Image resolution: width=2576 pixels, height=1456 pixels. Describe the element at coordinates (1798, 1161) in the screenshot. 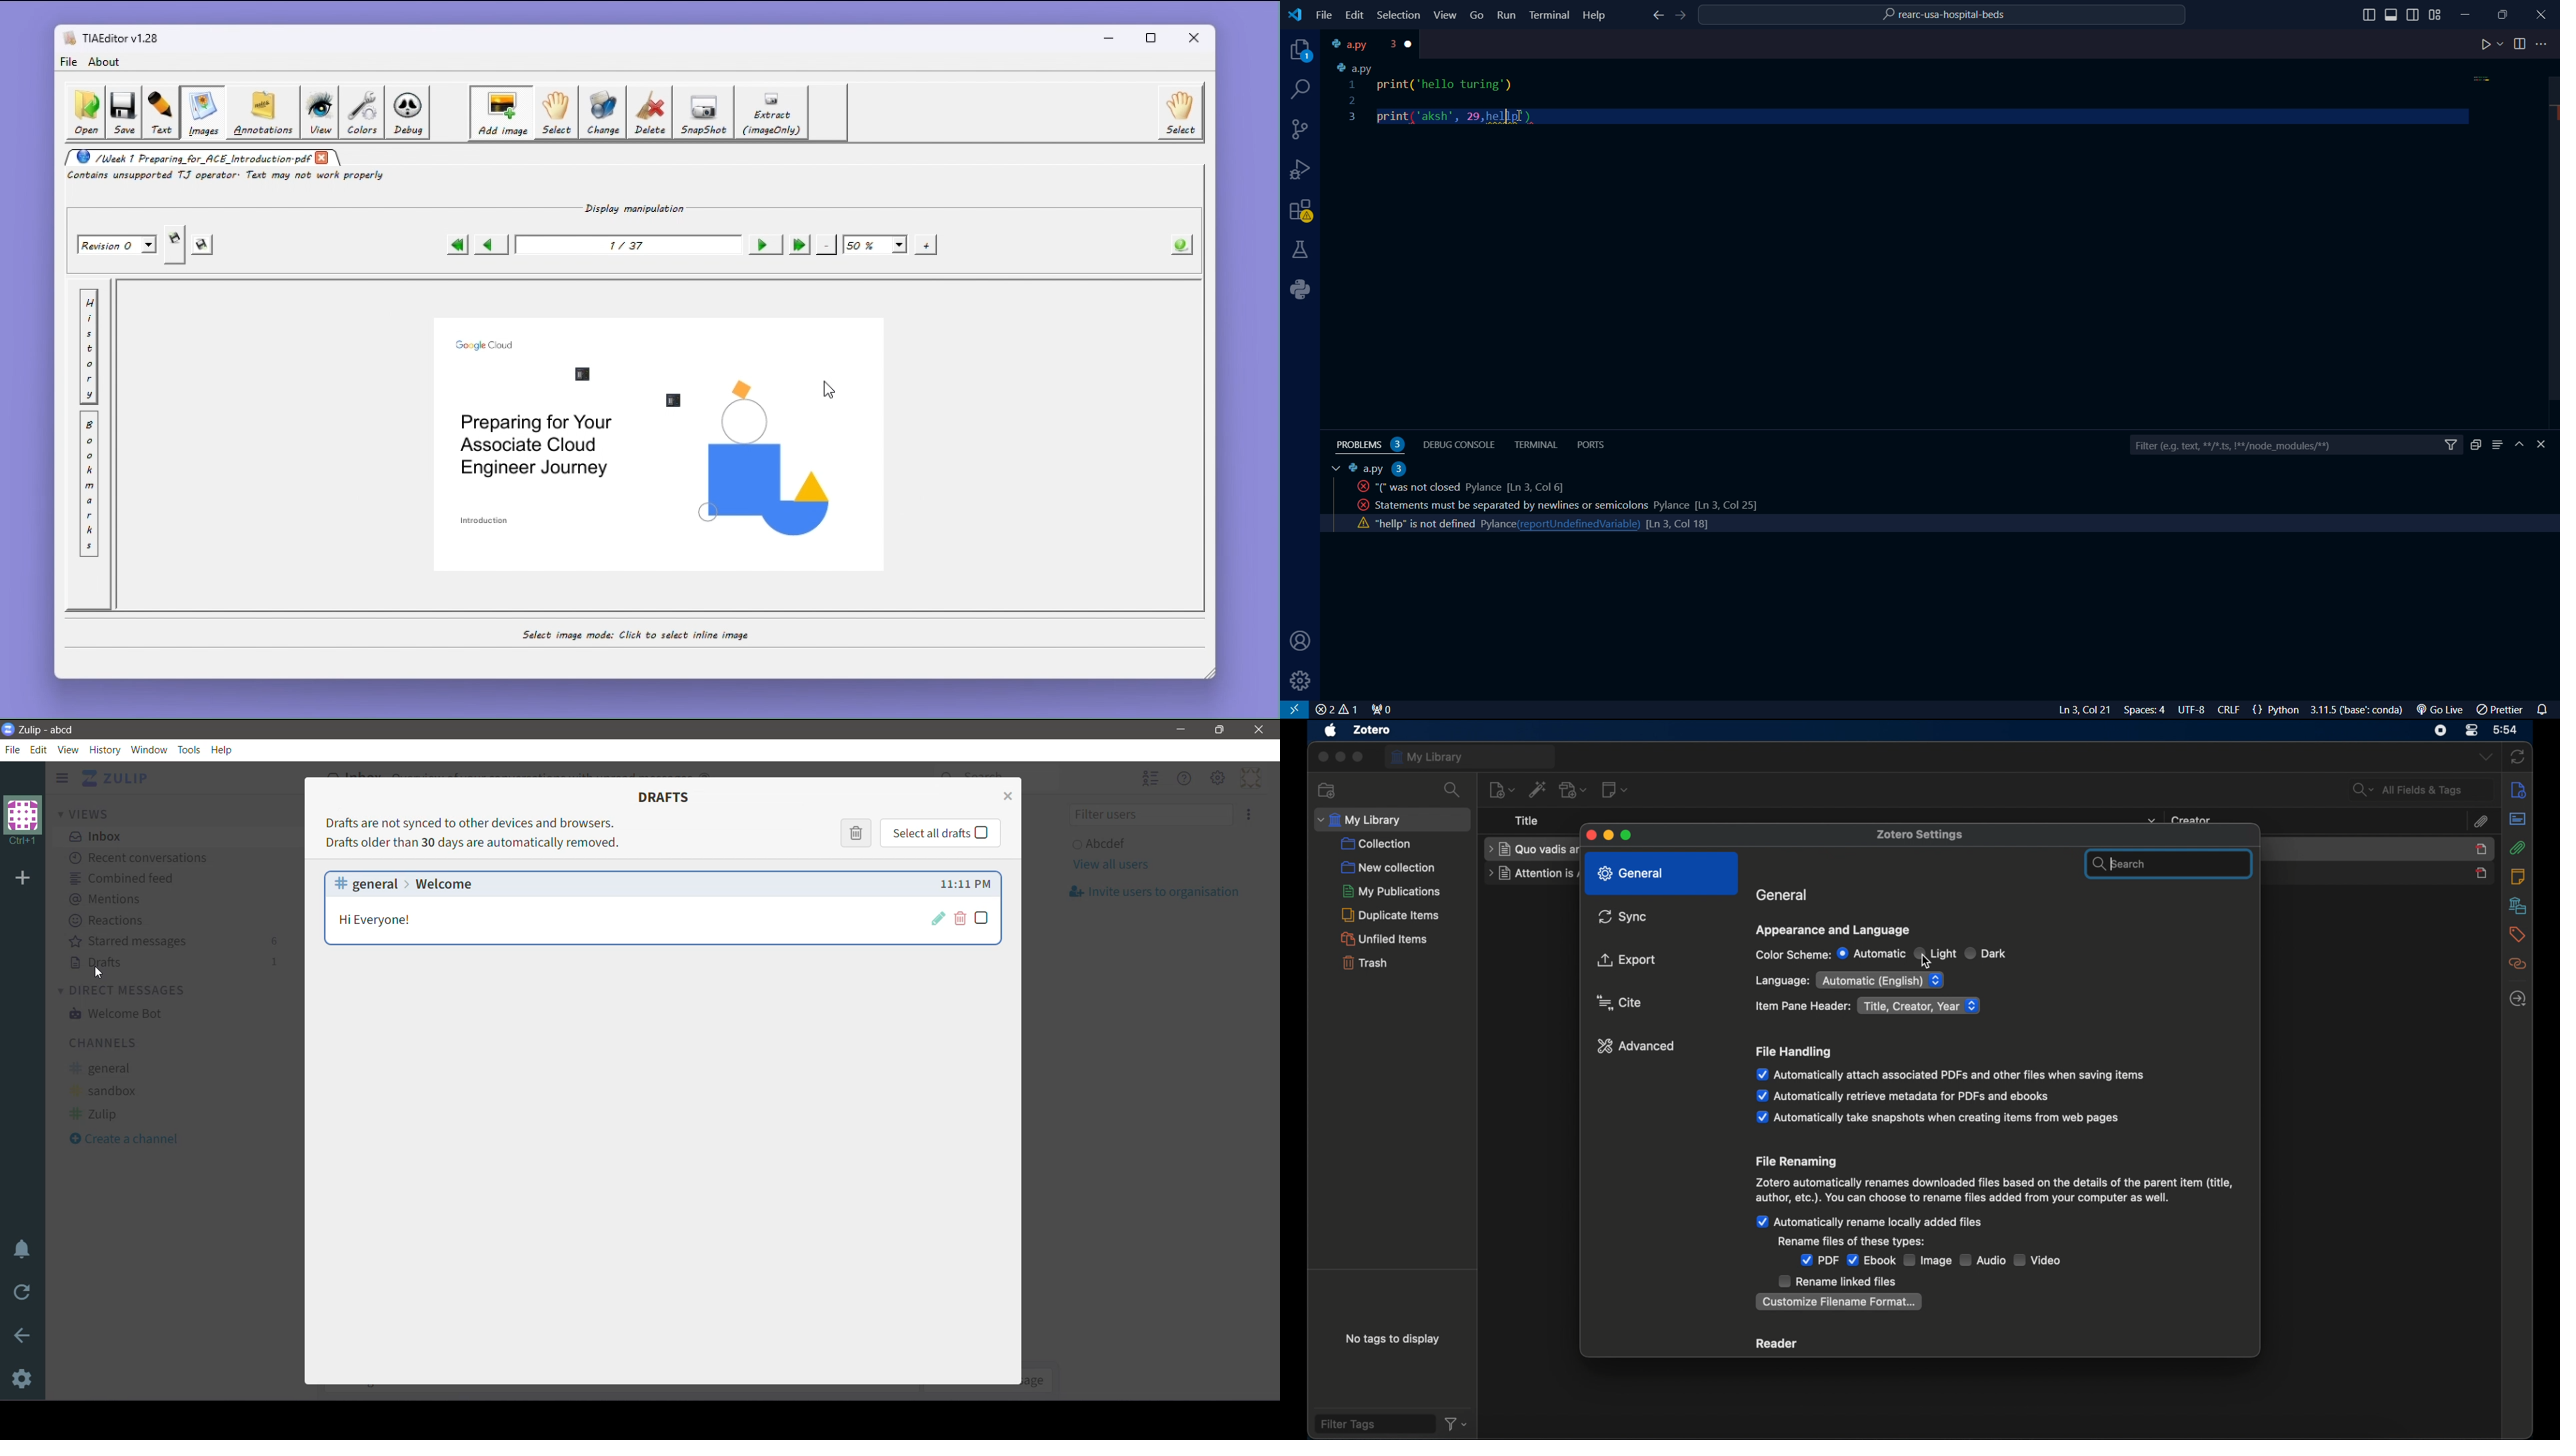

I see `file renaming` at that location.